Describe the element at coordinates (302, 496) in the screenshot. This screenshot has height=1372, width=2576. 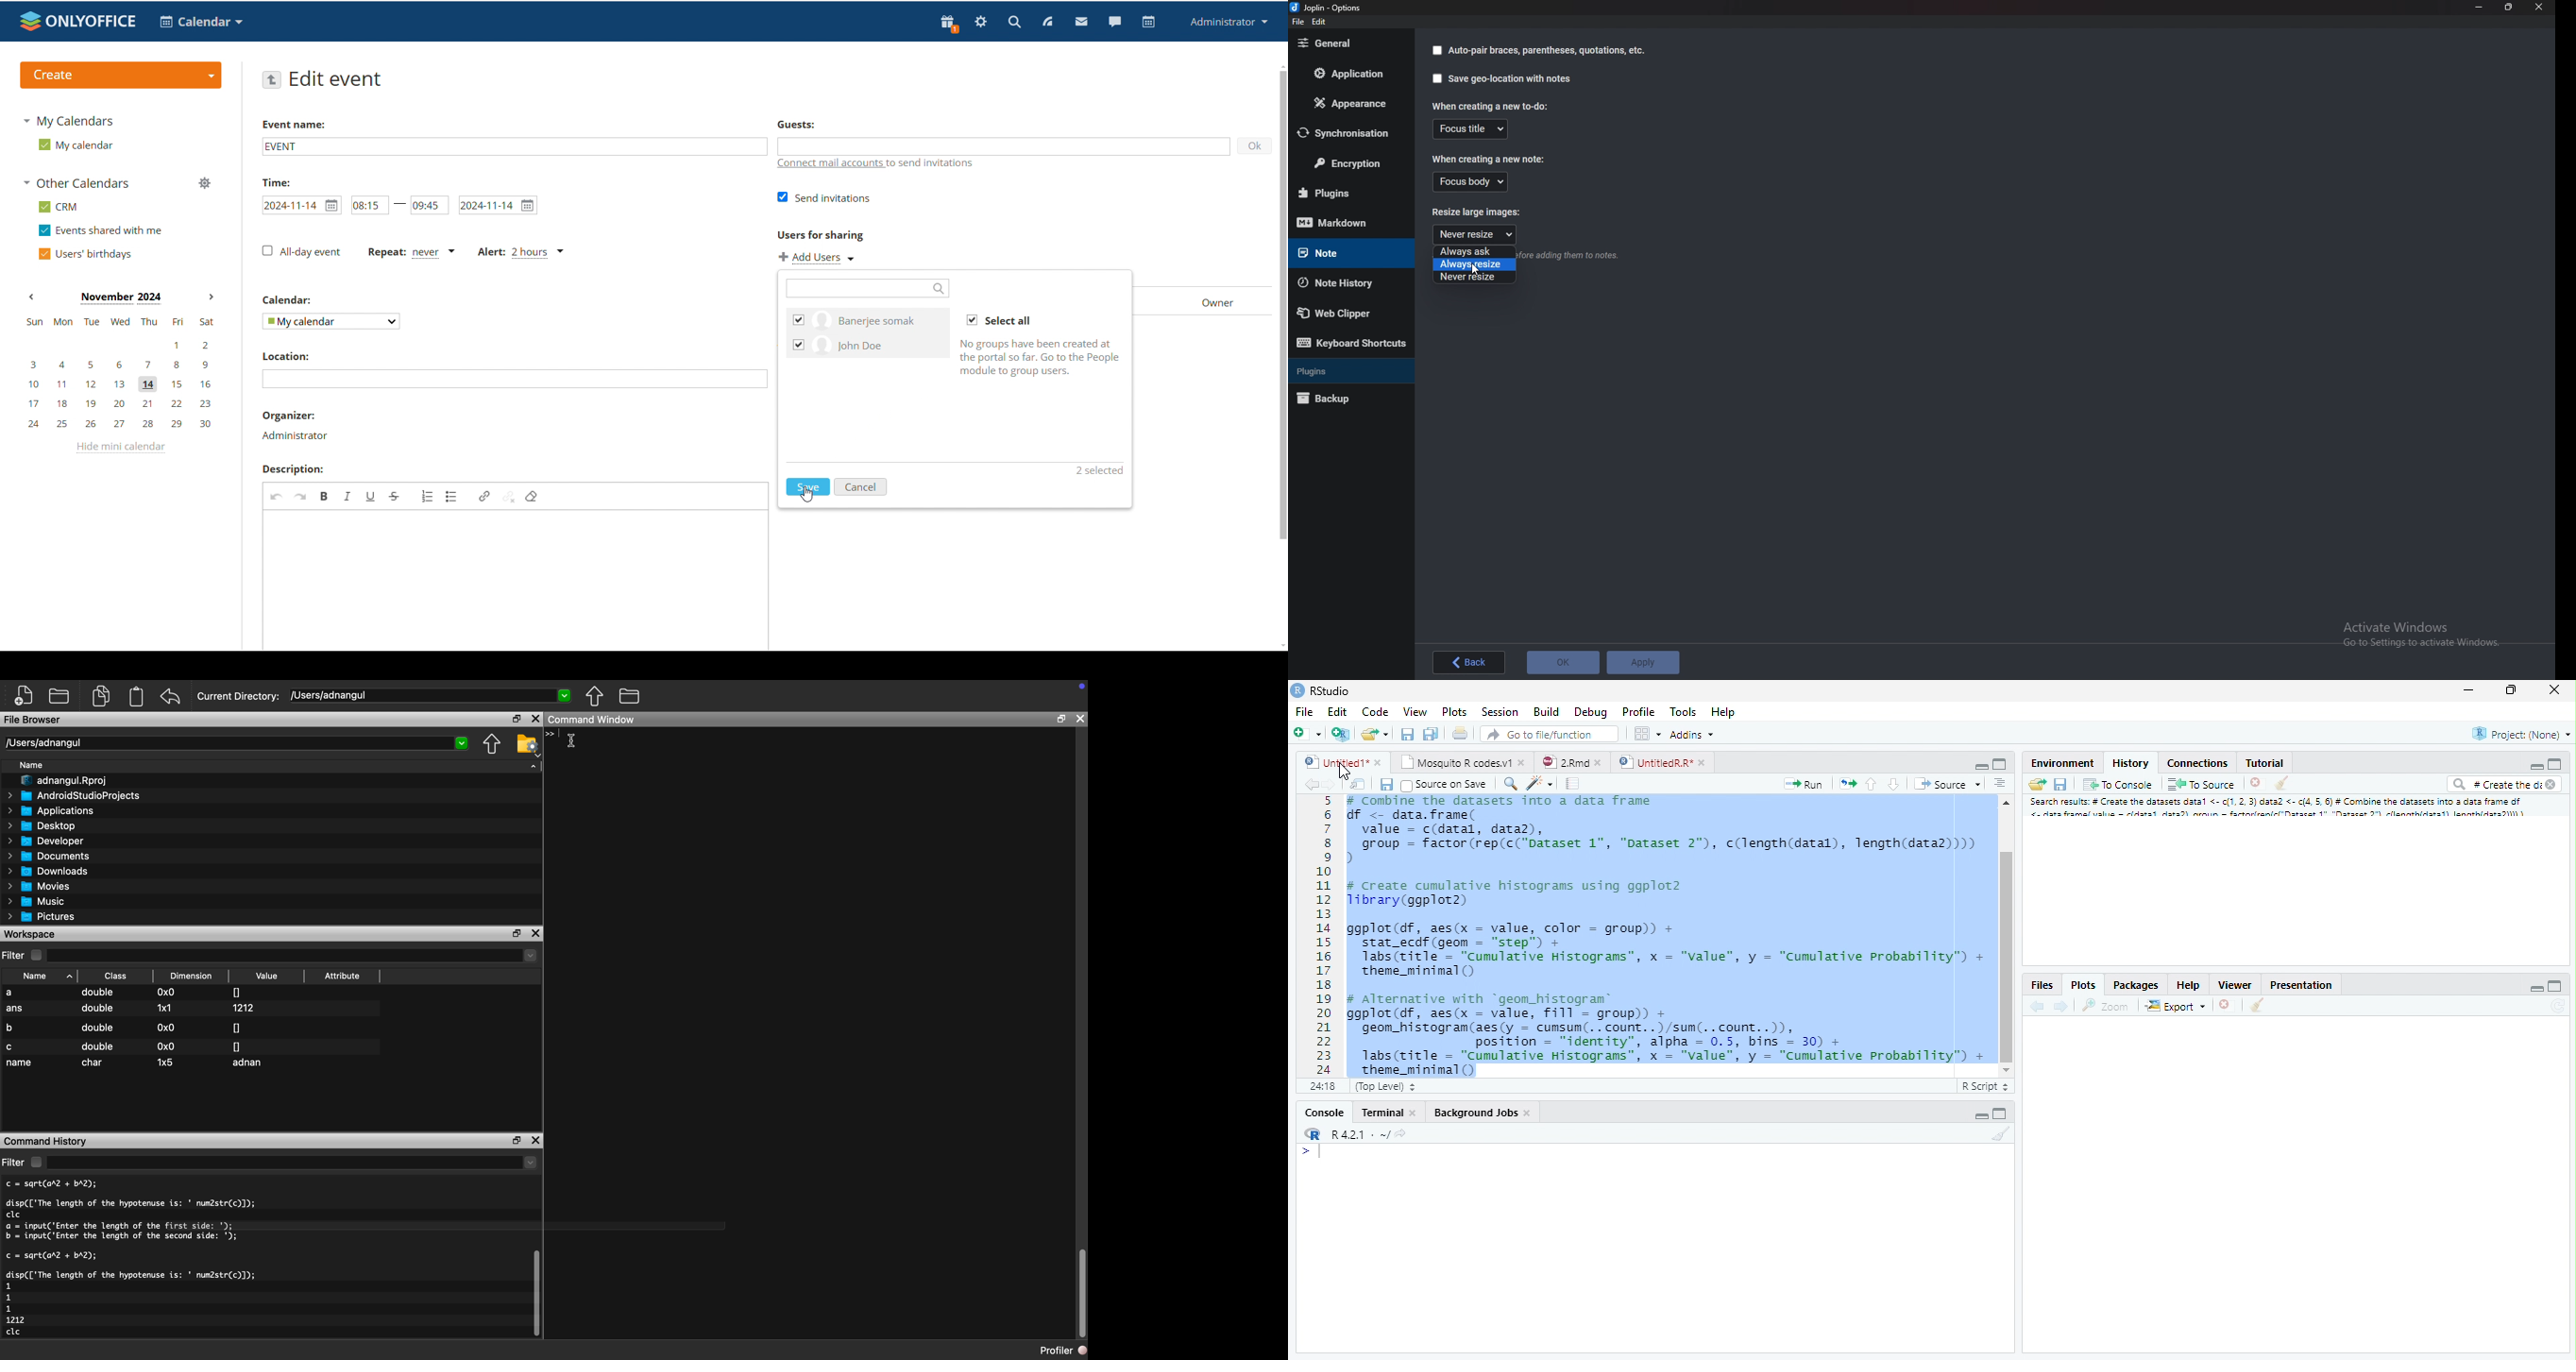
I see `redo` at that location.